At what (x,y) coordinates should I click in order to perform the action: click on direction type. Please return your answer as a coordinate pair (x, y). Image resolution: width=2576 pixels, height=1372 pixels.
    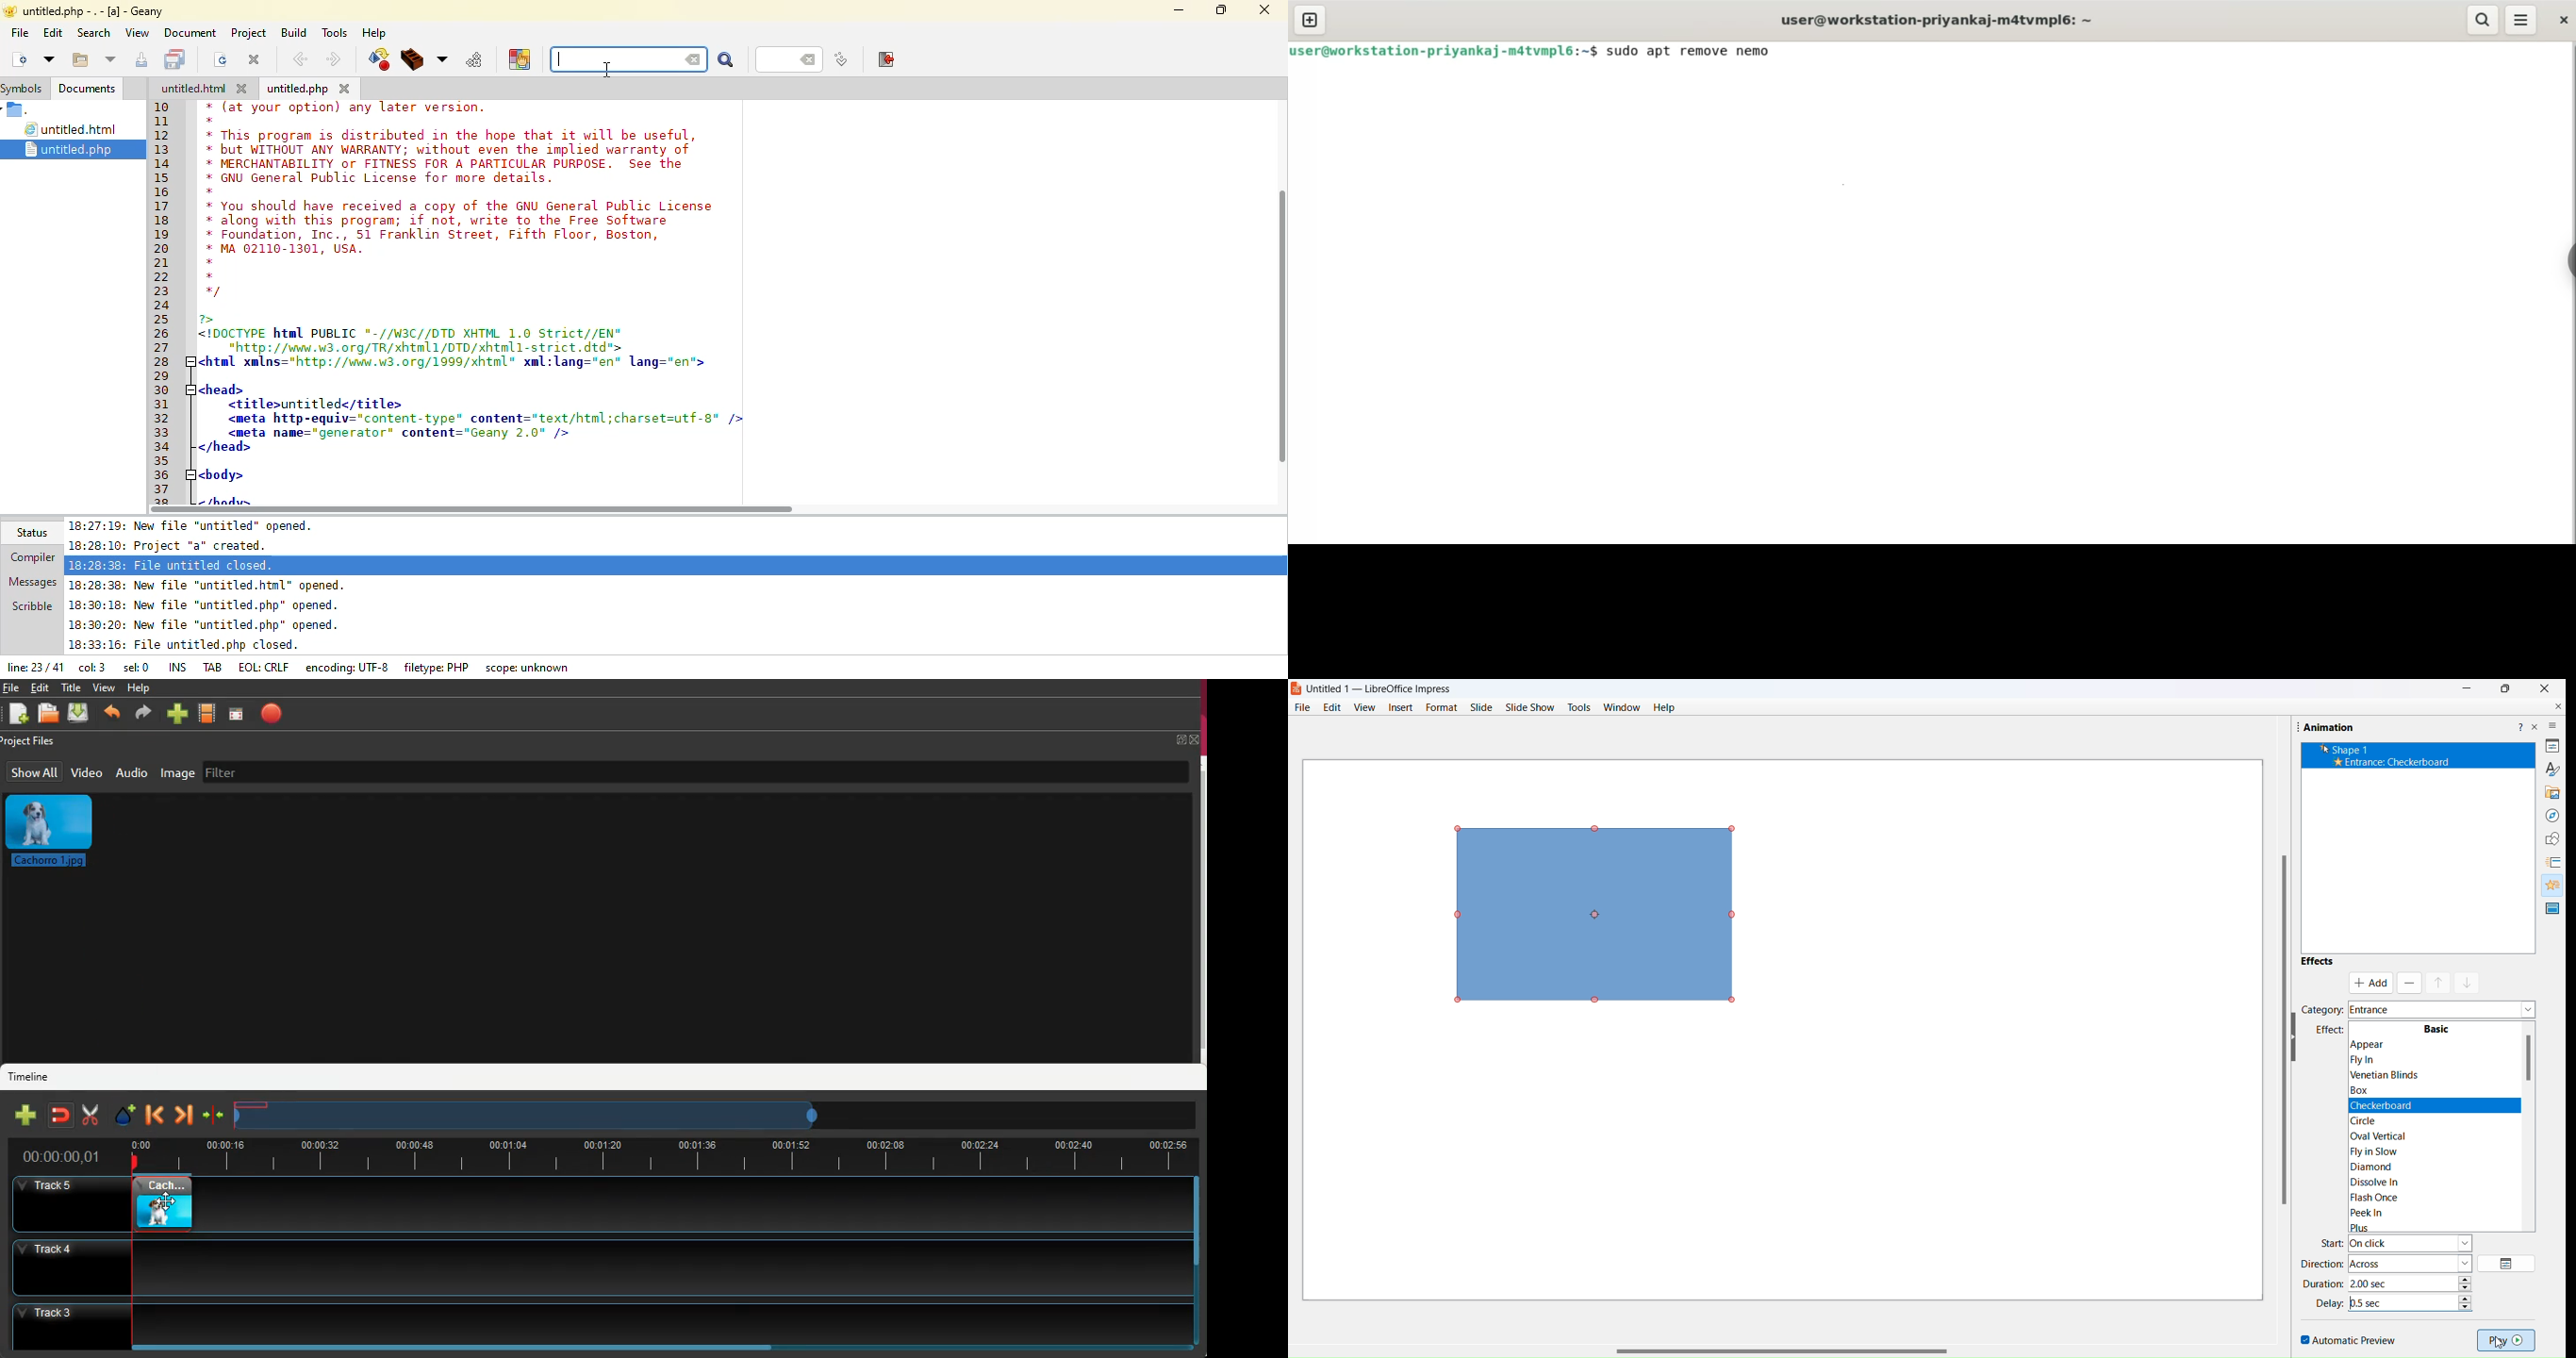
    Looking at the image, I should click on (2411, 1263).